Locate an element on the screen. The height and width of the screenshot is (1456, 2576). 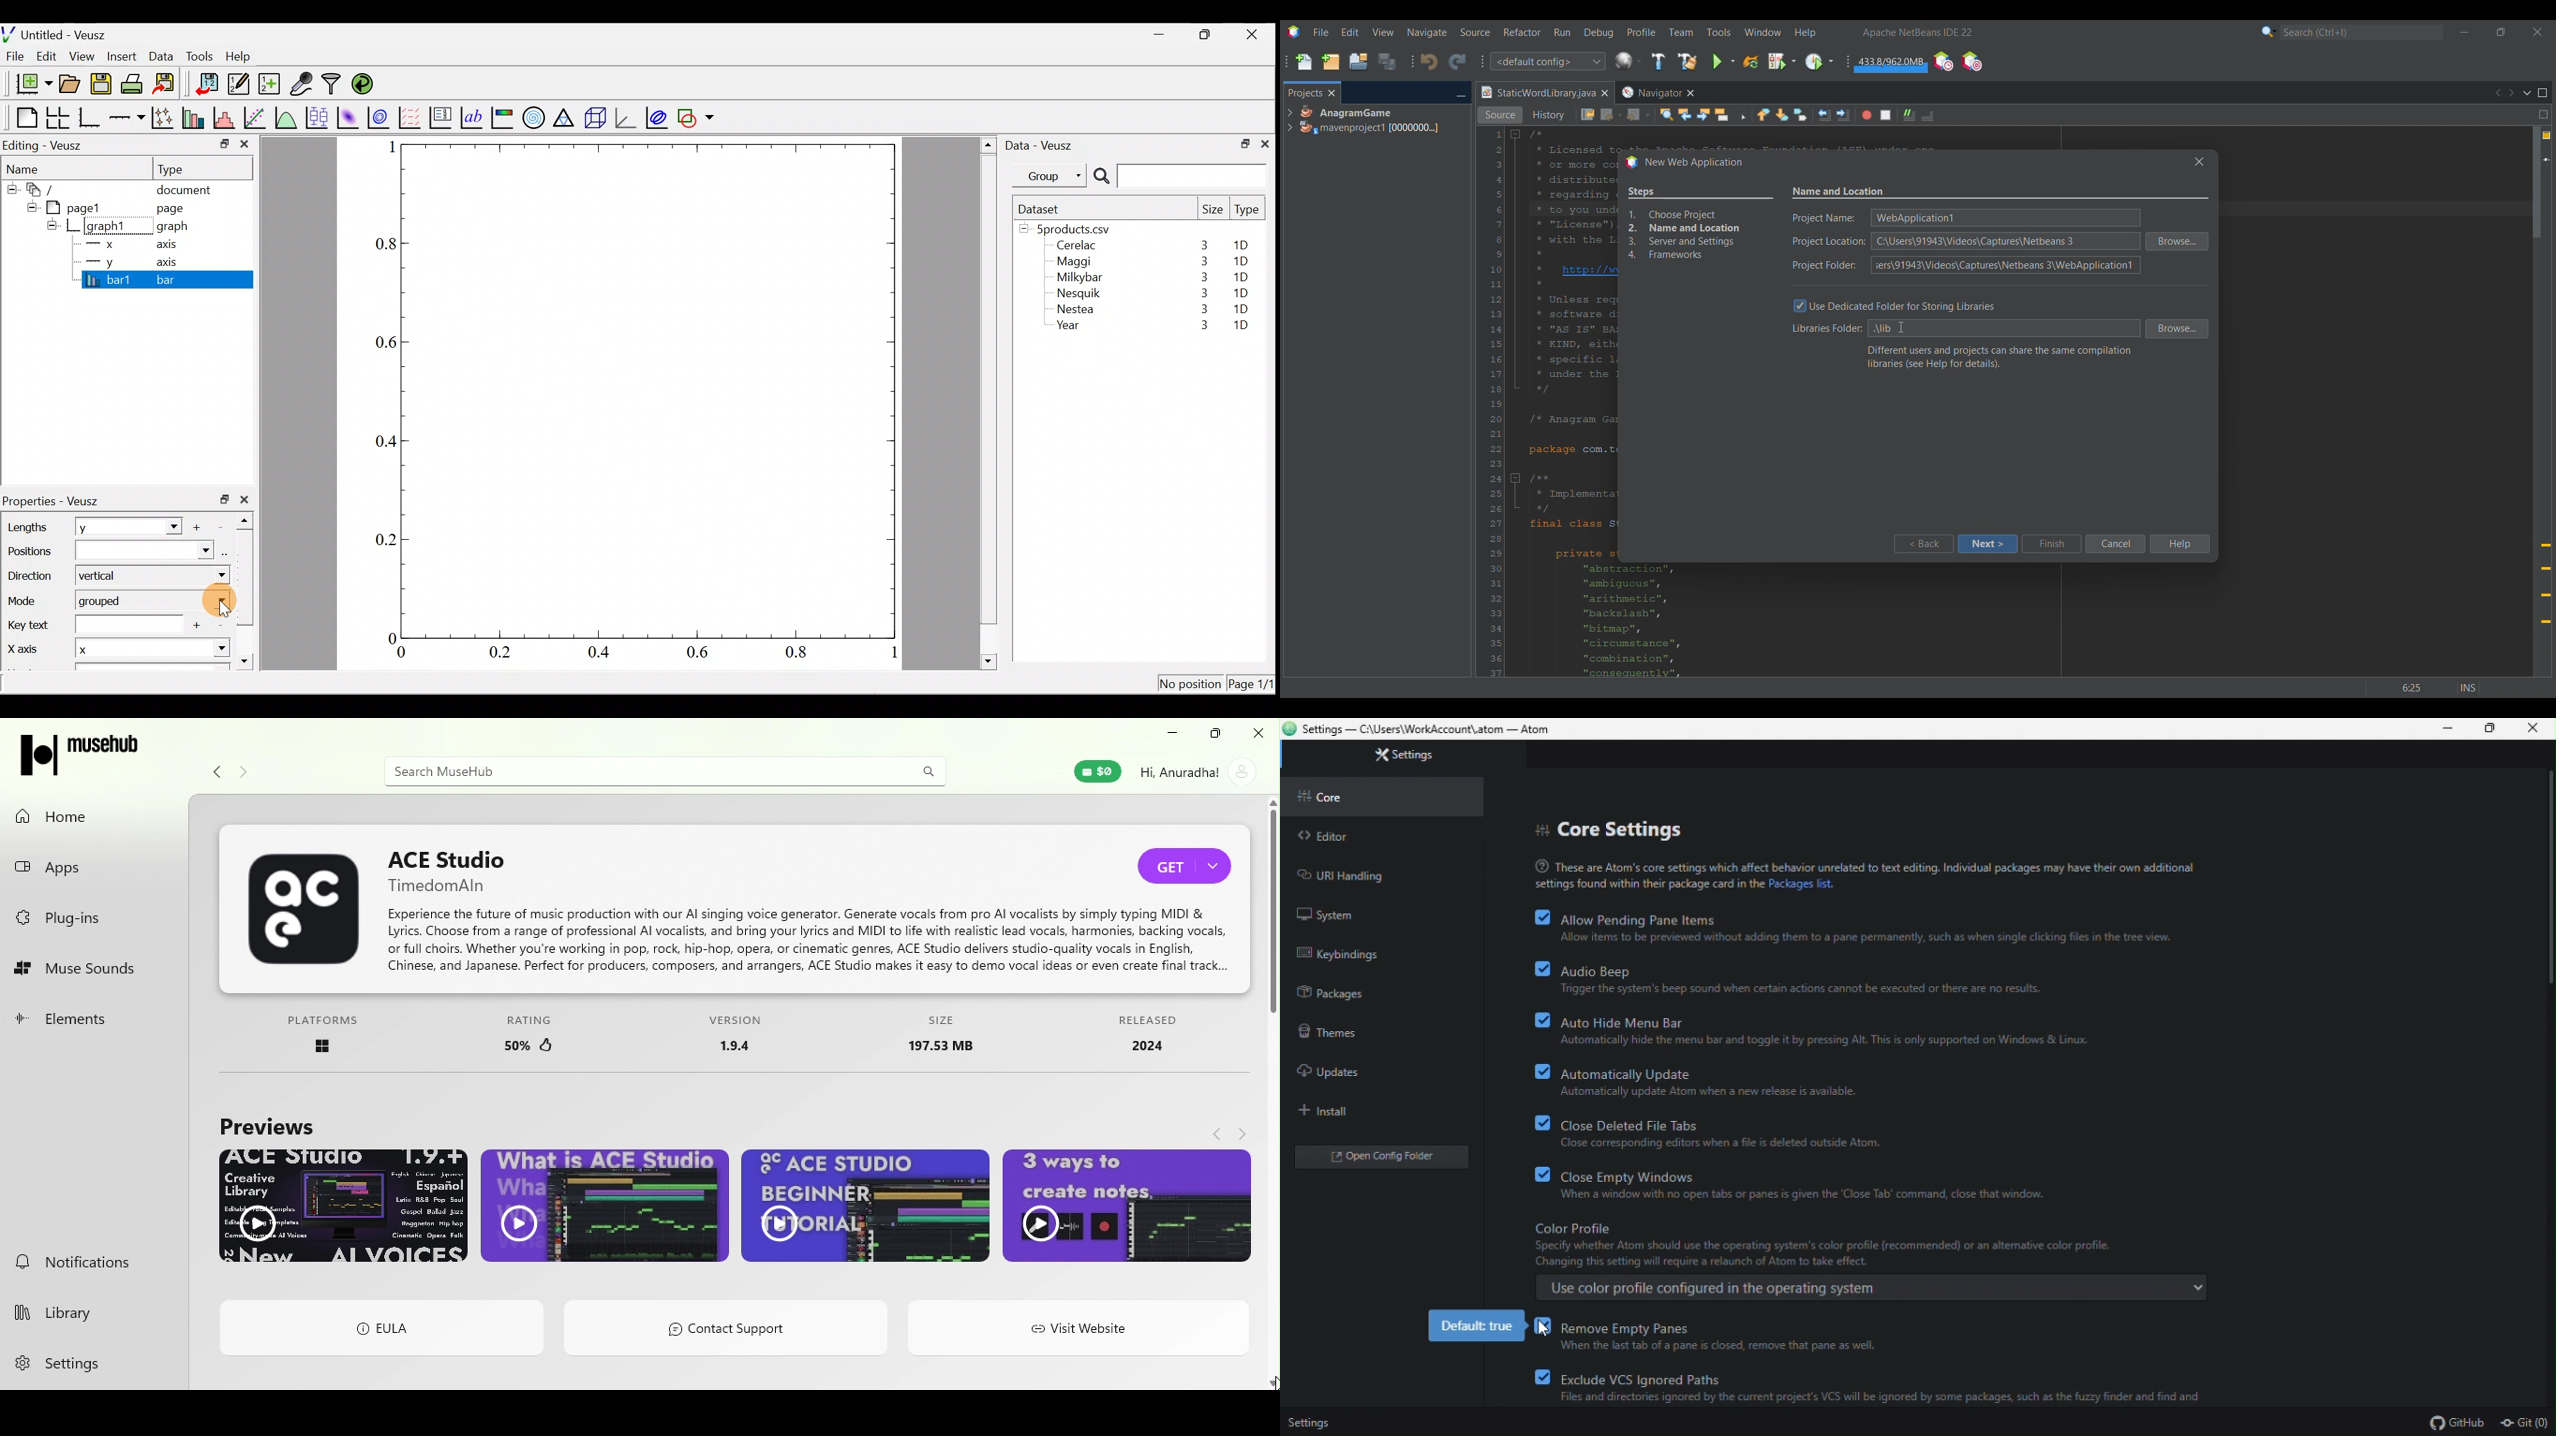
Undo is located at coordinates (1429, 62).